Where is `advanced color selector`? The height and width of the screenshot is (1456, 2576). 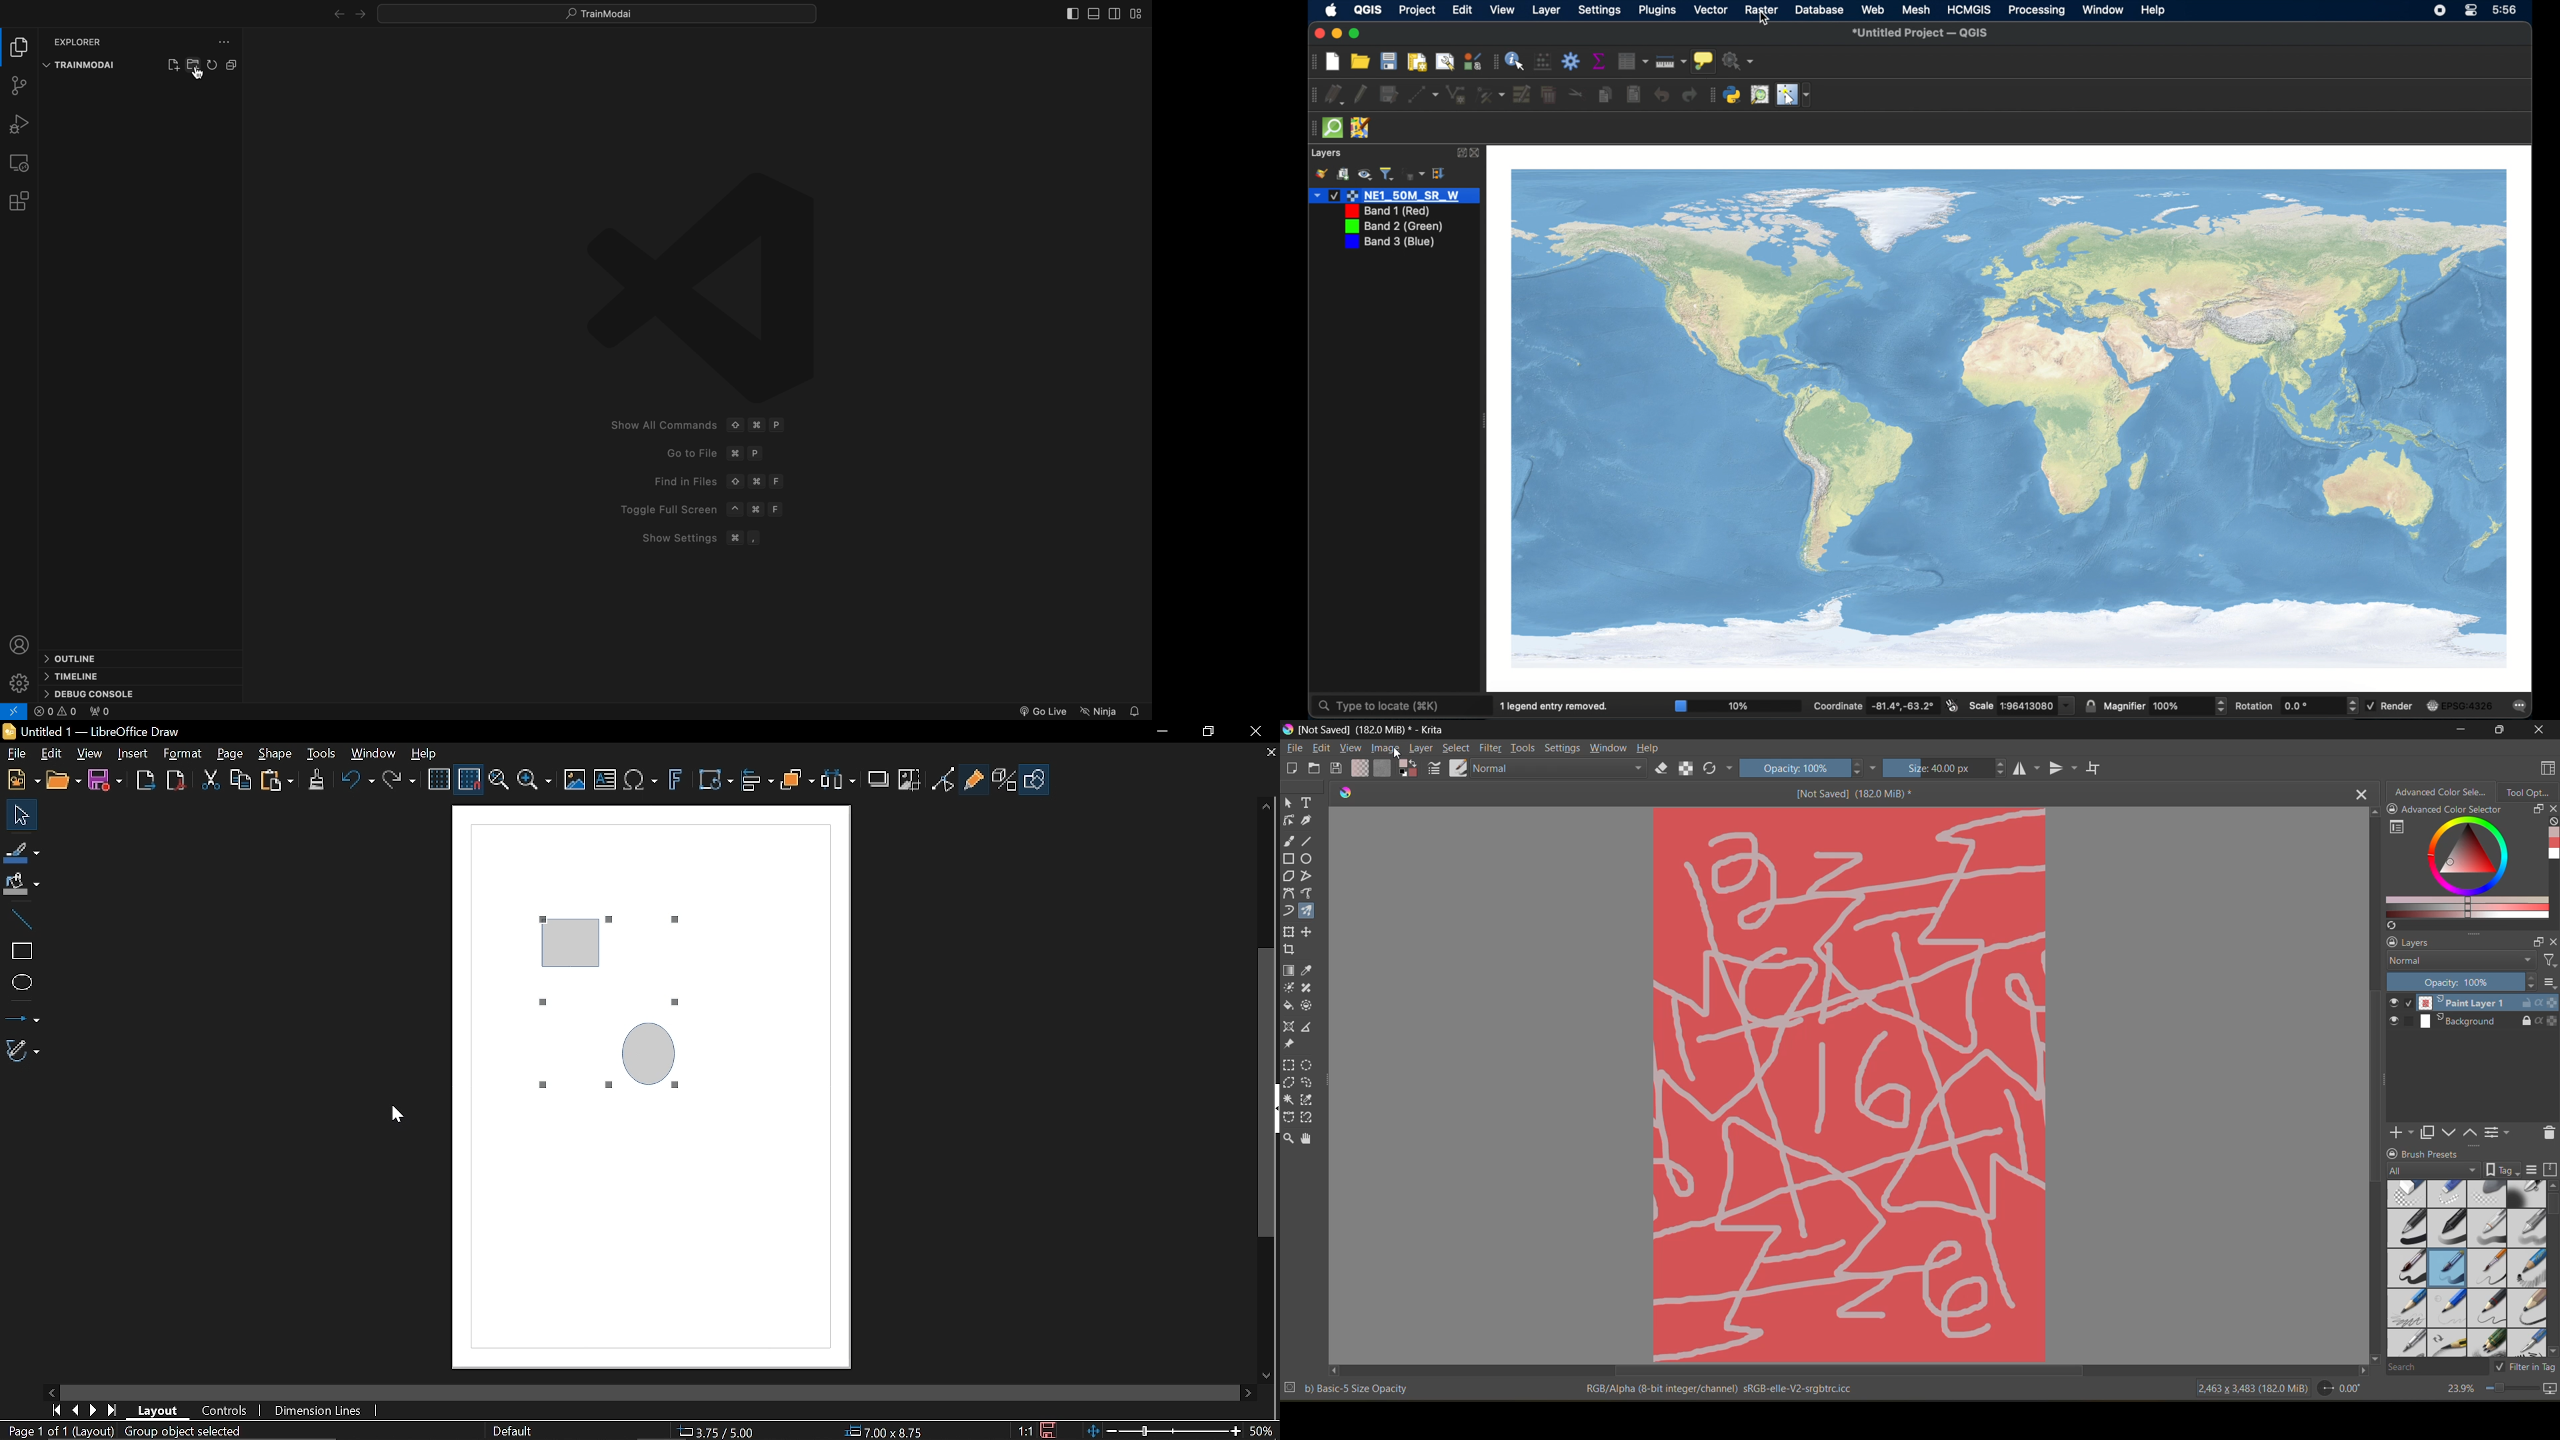 advanced color selector is located at coordinates (2465, 871).